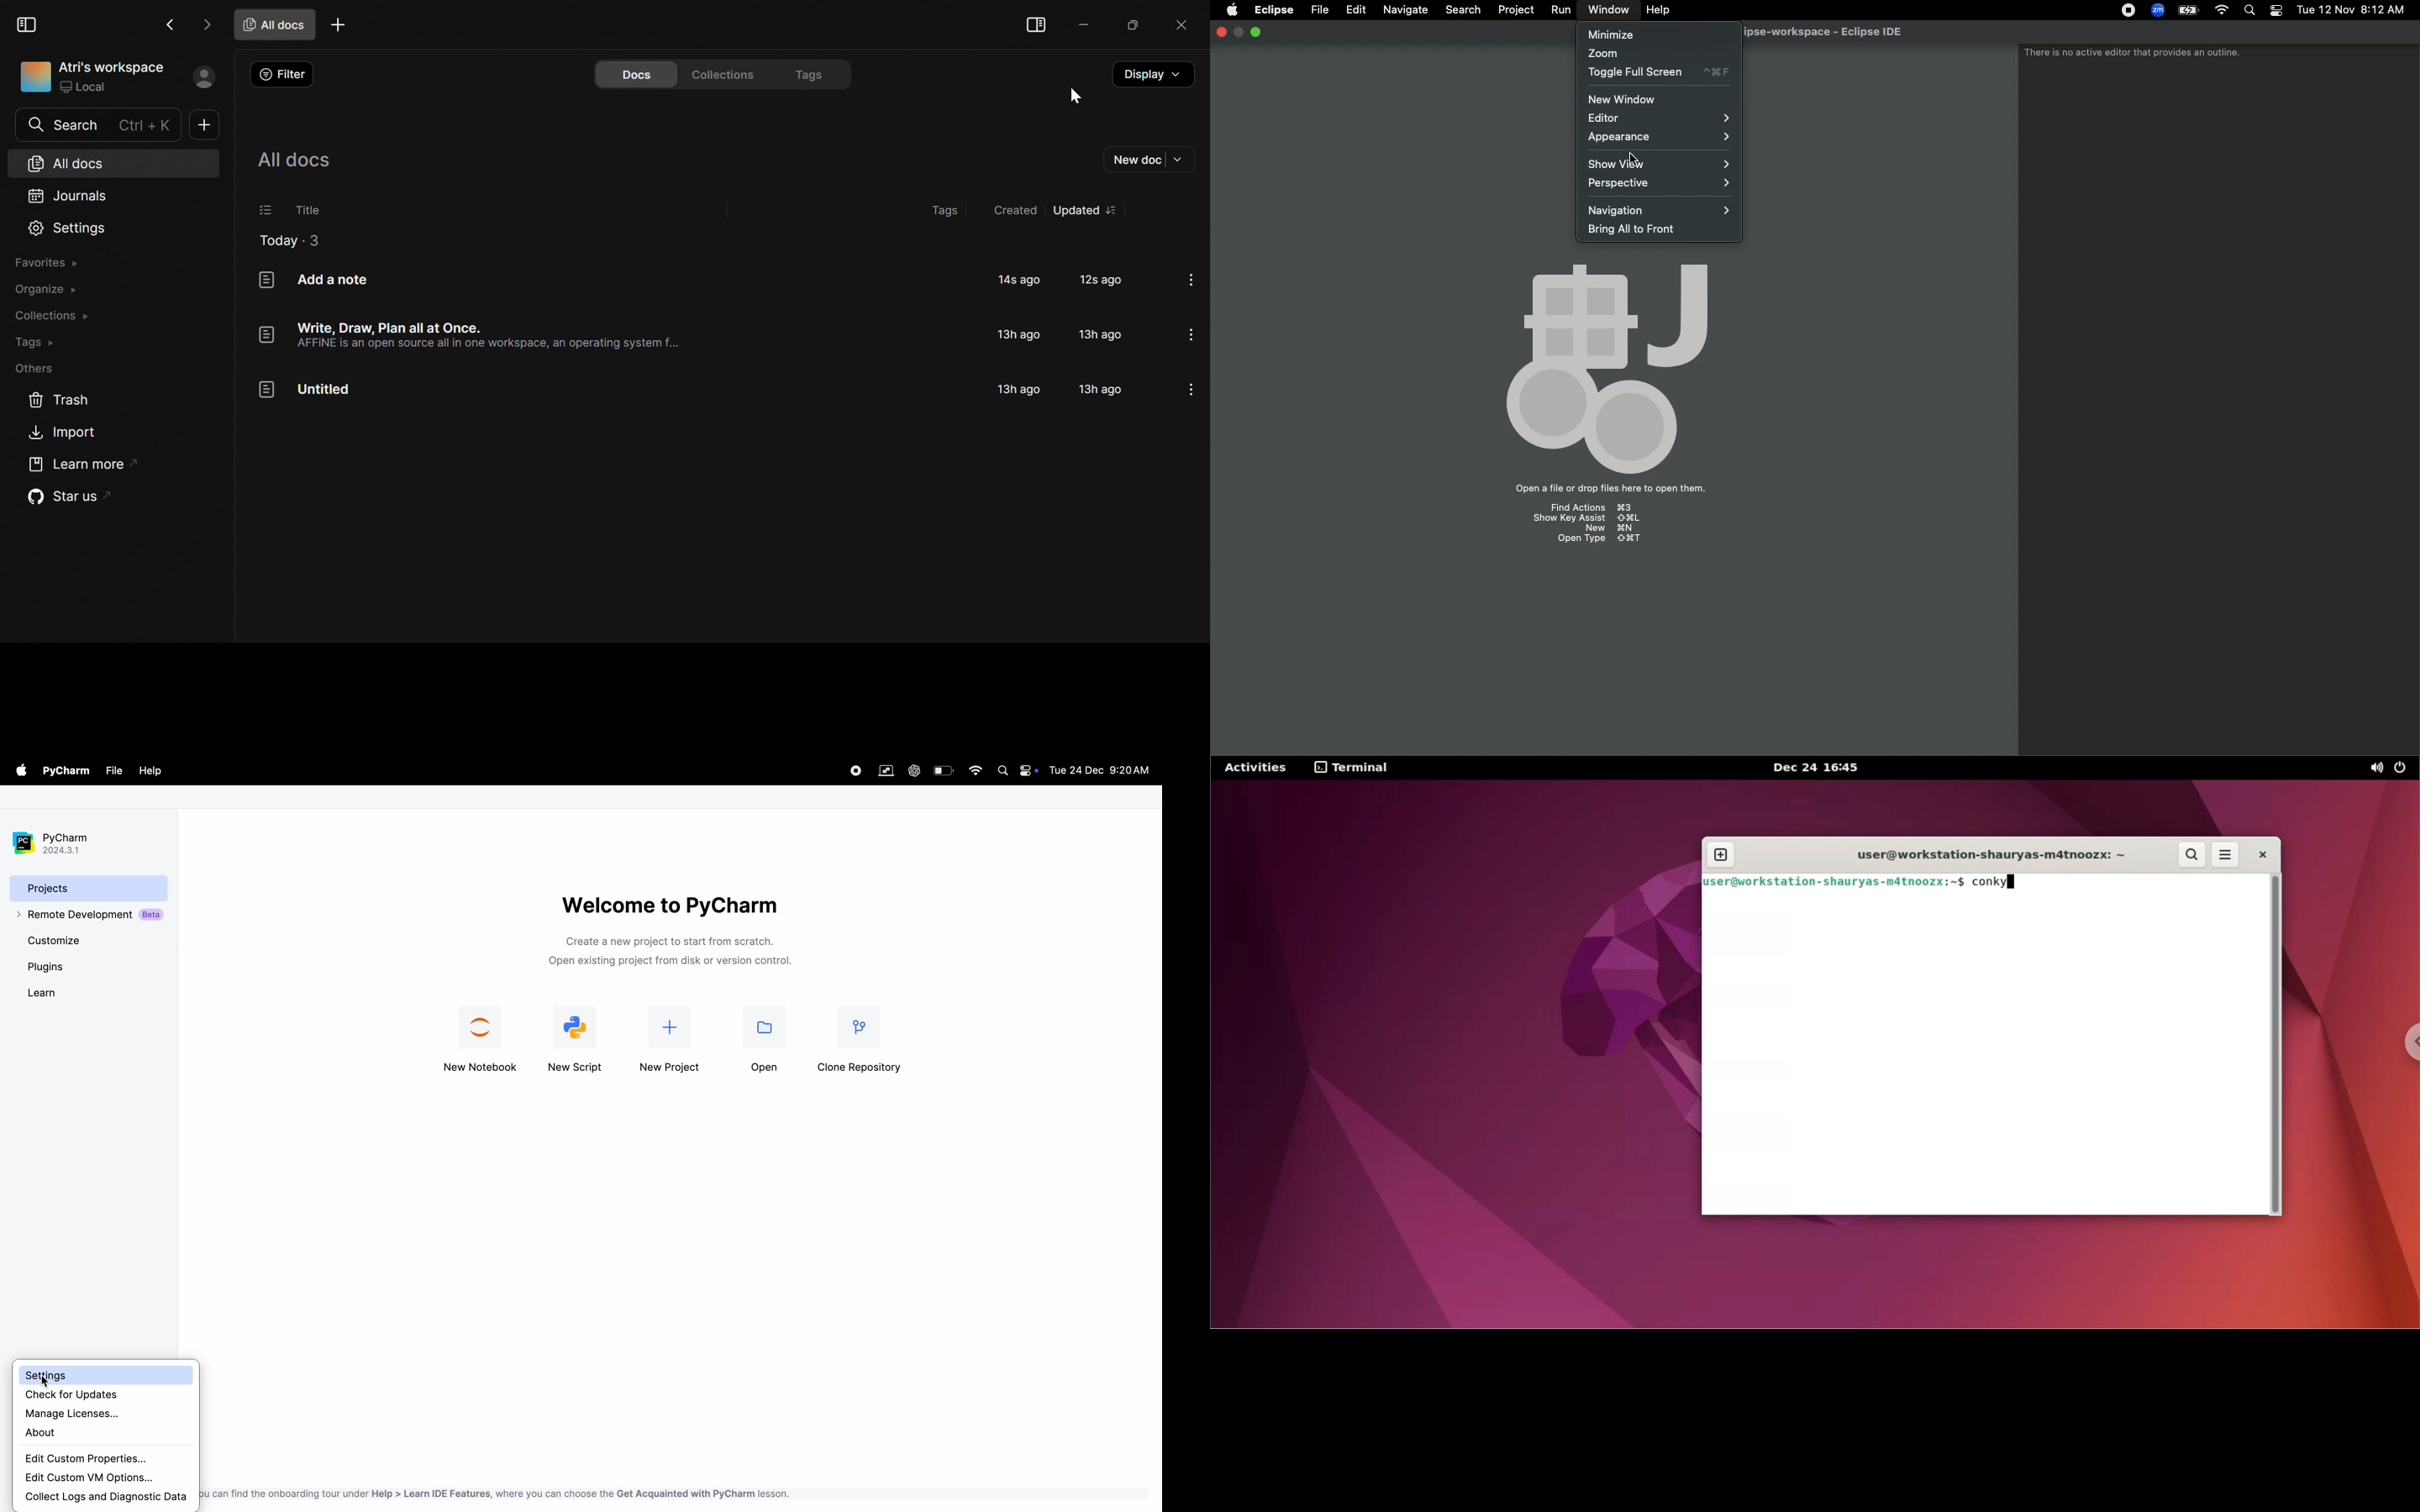  What do you see at coordinates (395, 327) in the screenshot?
I see `Document titled "Write, Draw, Plan all at once"` at bounding box center [395, 327].